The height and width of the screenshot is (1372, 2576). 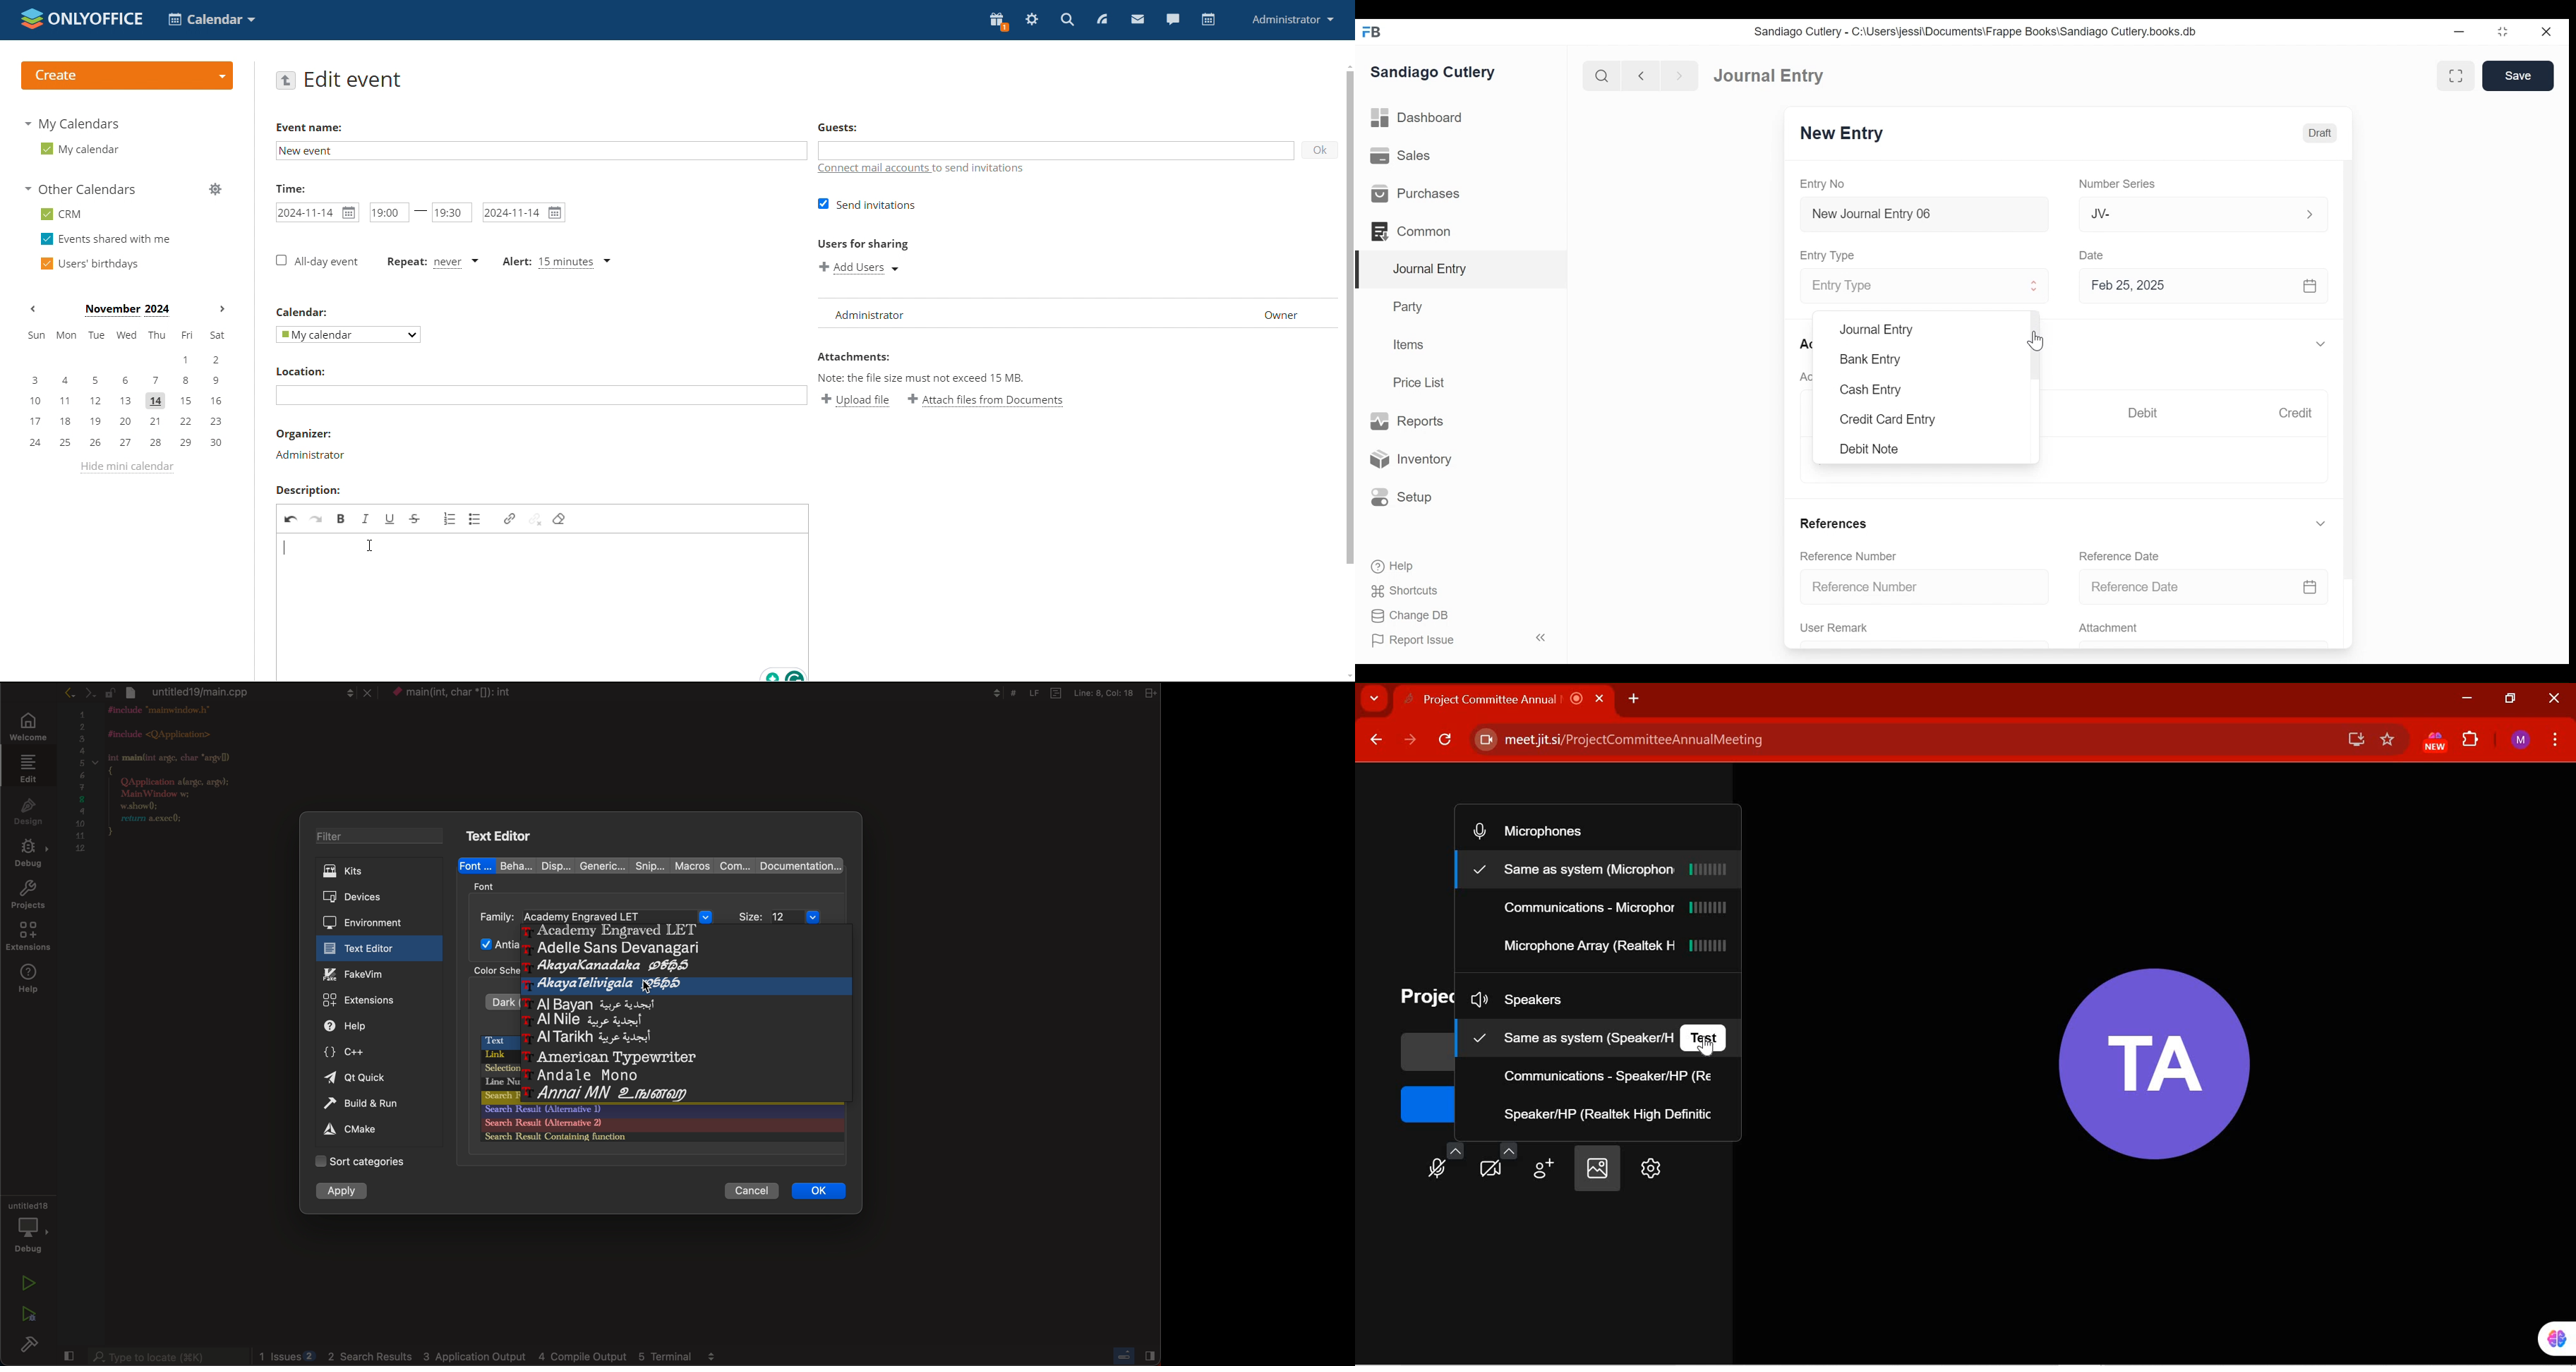 I want to click on scroll down, so click(x=1347, y=675).